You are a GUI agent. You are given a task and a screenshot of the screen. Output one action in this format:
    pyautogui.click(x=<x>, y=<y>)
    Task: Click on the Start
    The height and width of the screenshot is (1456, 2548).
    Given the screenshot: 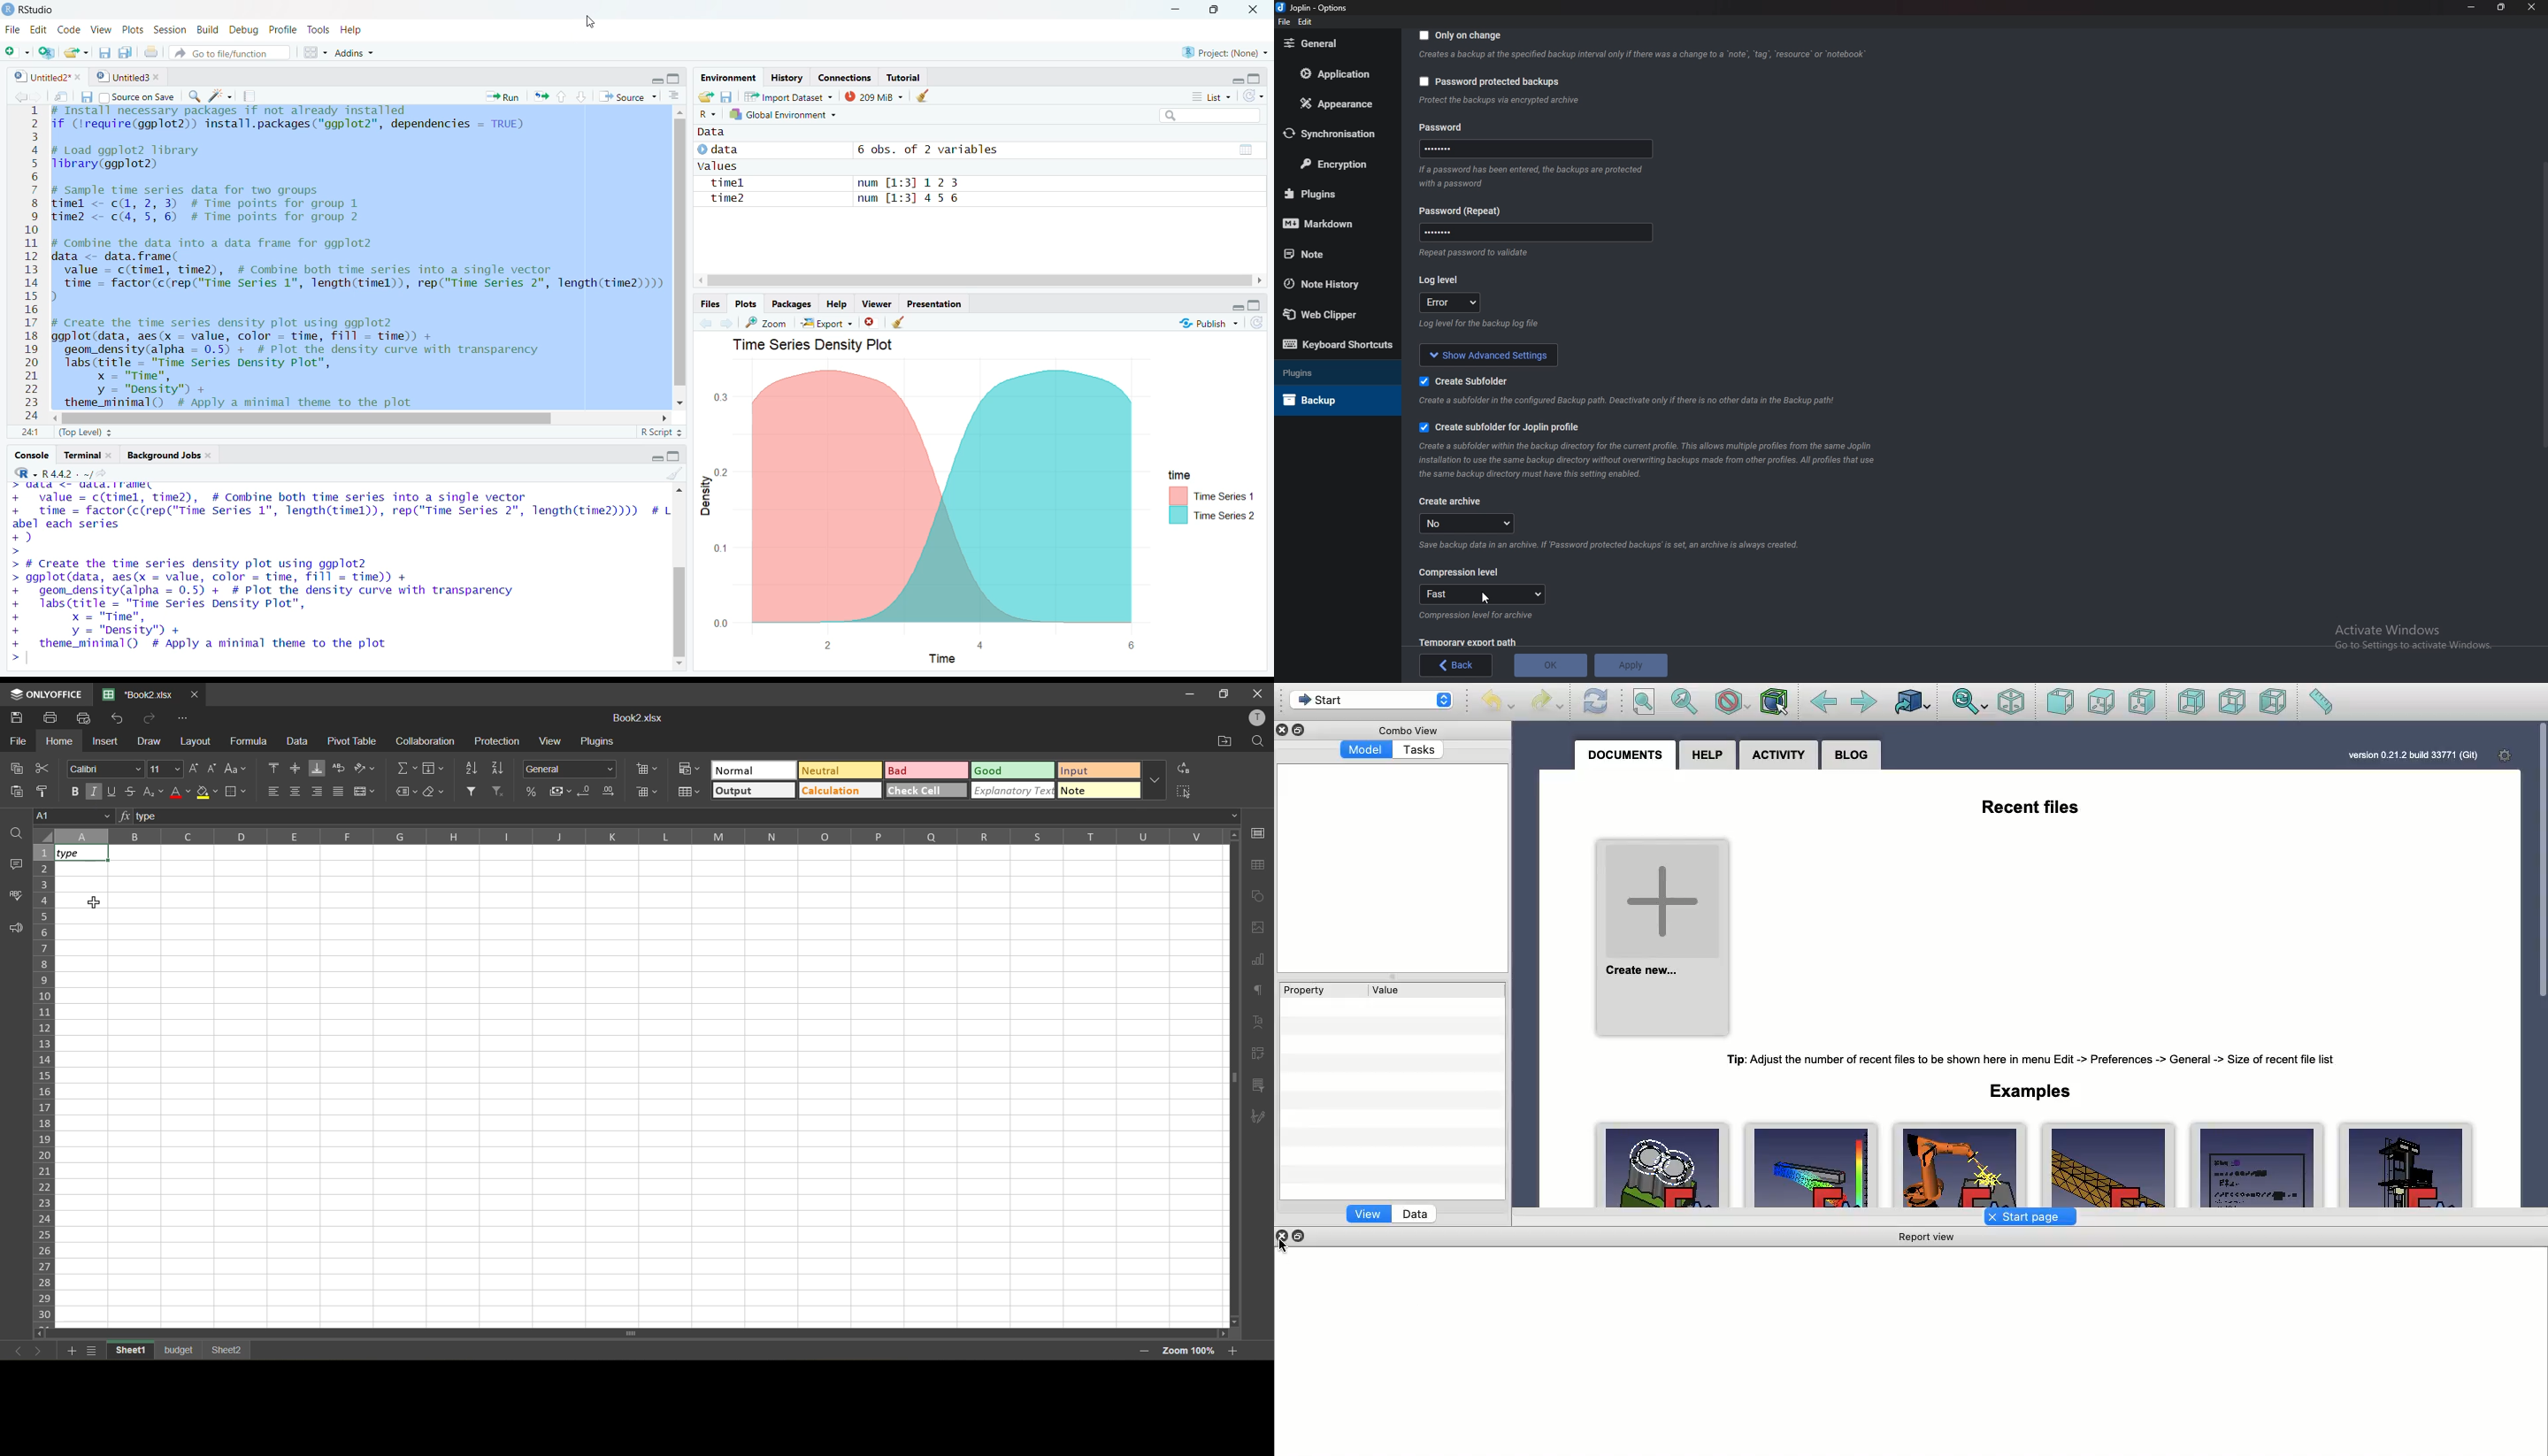 What is the action you would take?
    pyautogui.click(x=1373, y=701)
    